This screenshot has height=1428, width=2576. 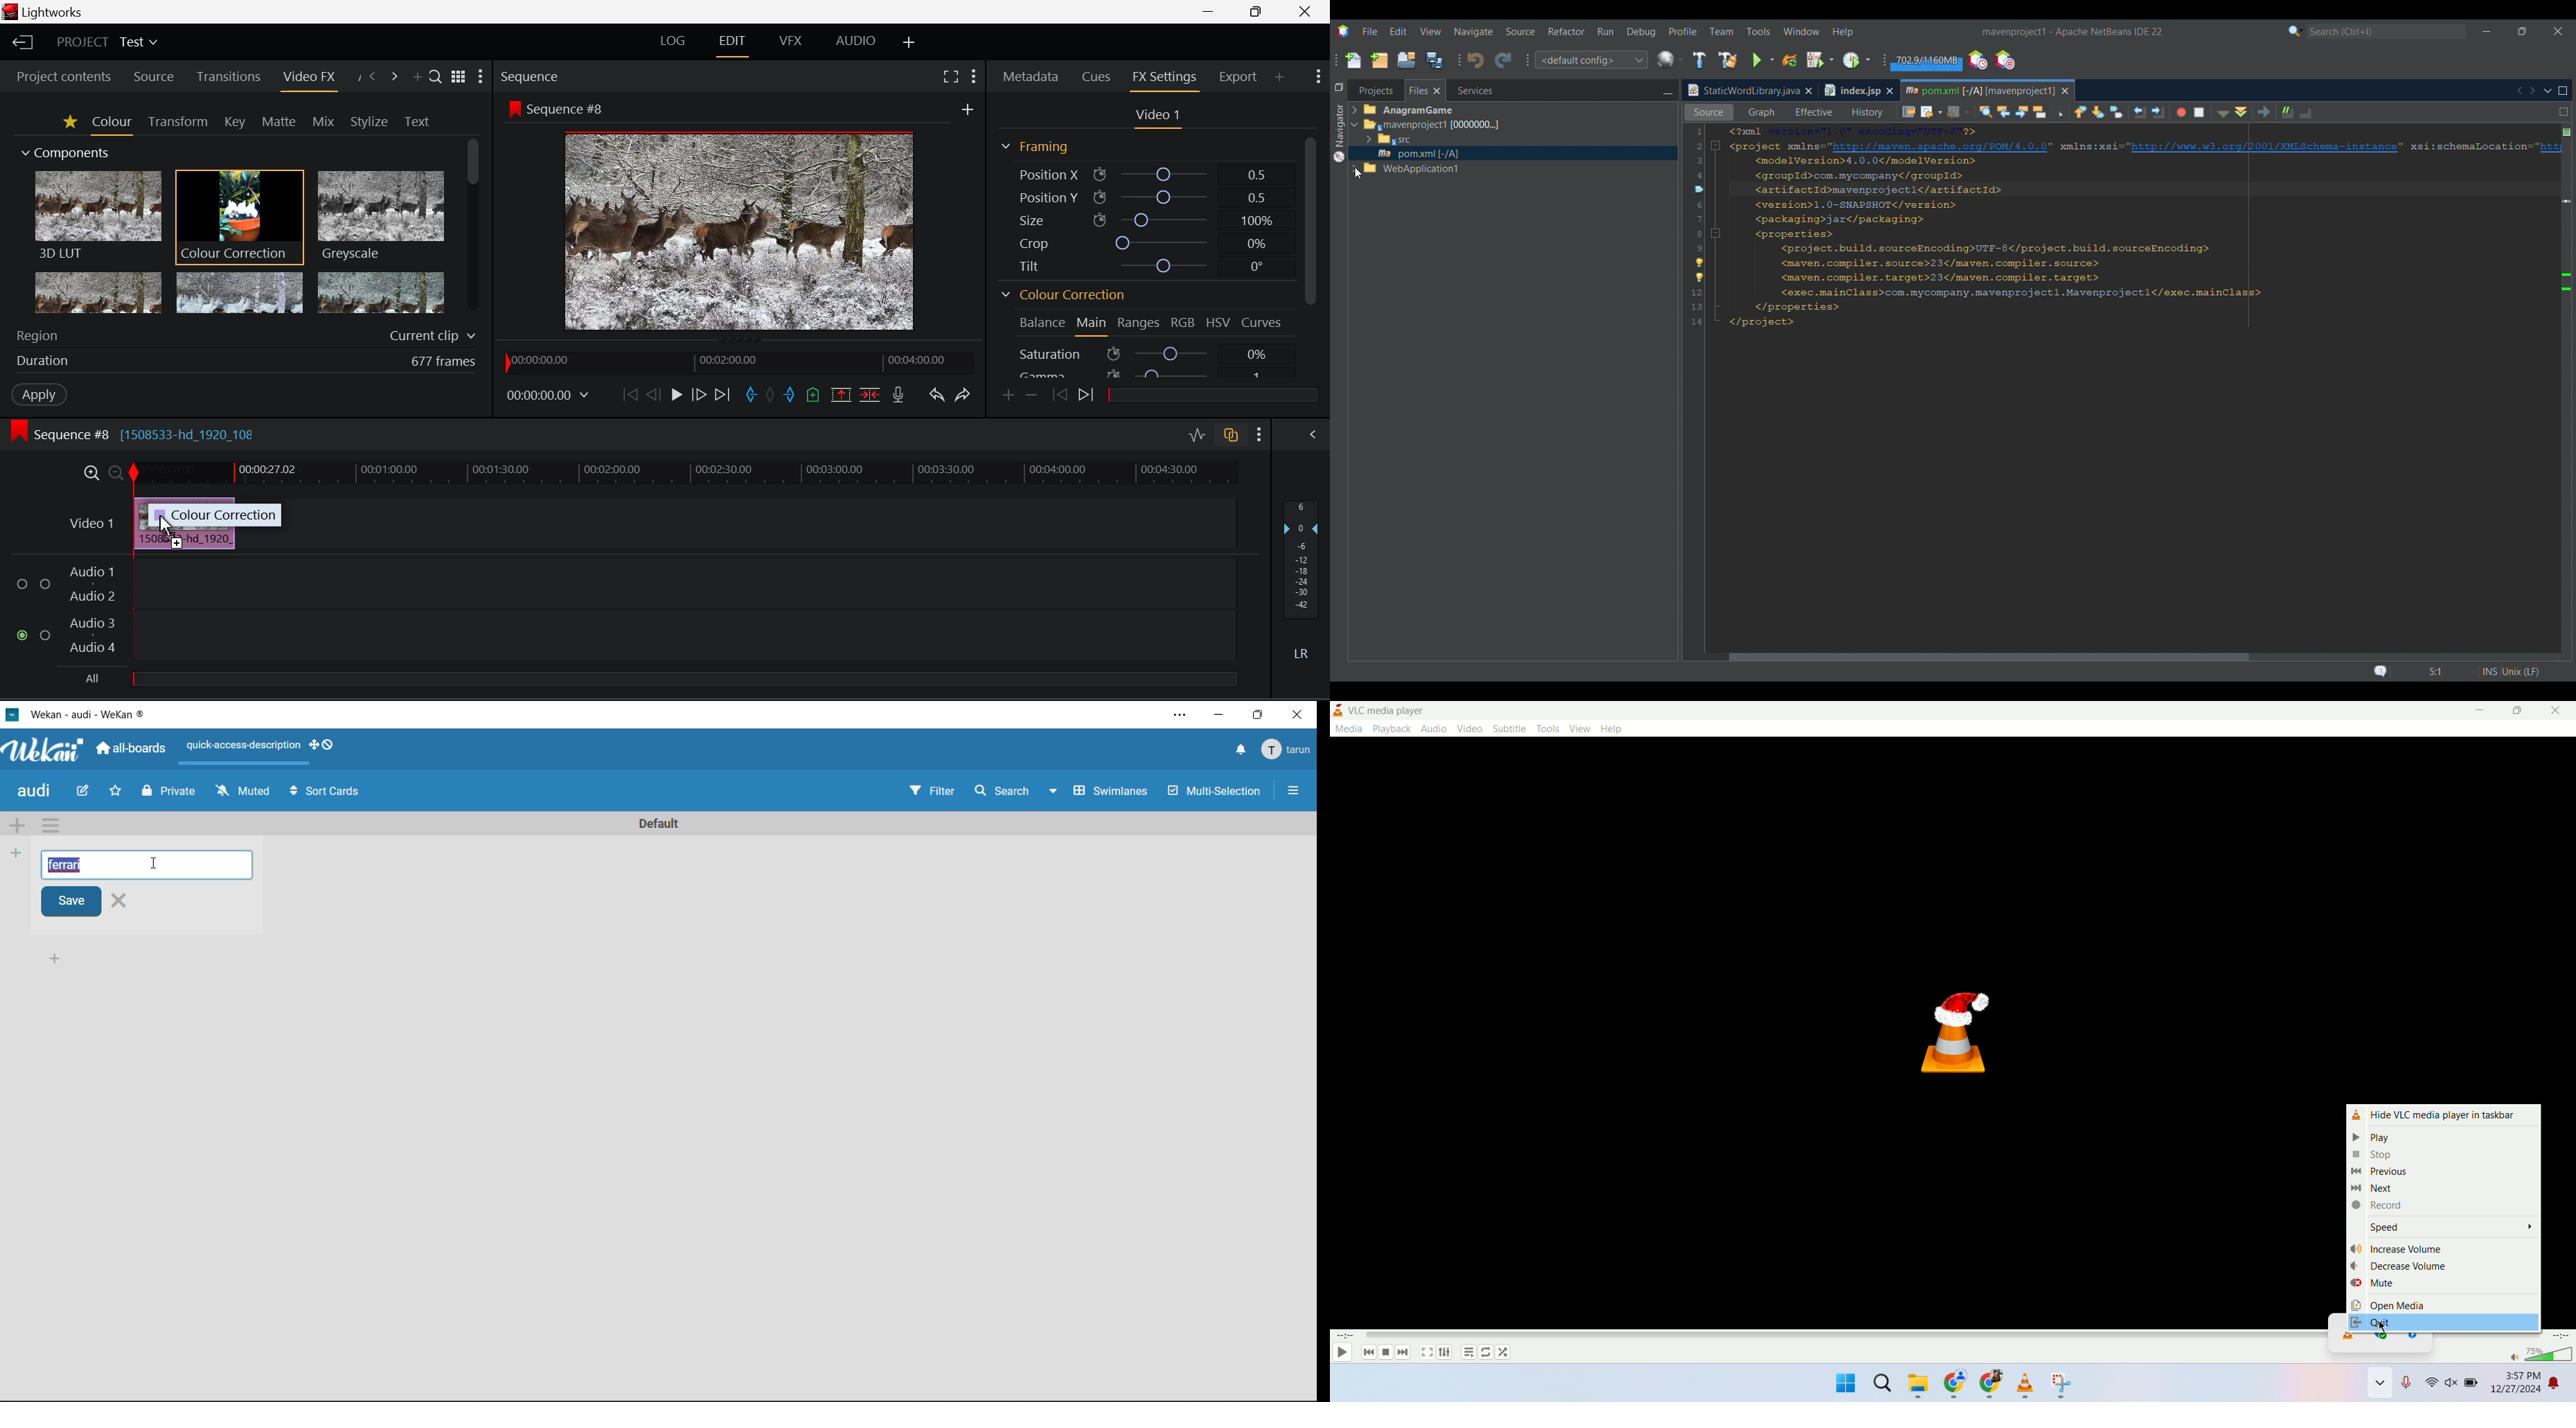 I want to click on remaining time, so click(x=2562, y=1336).